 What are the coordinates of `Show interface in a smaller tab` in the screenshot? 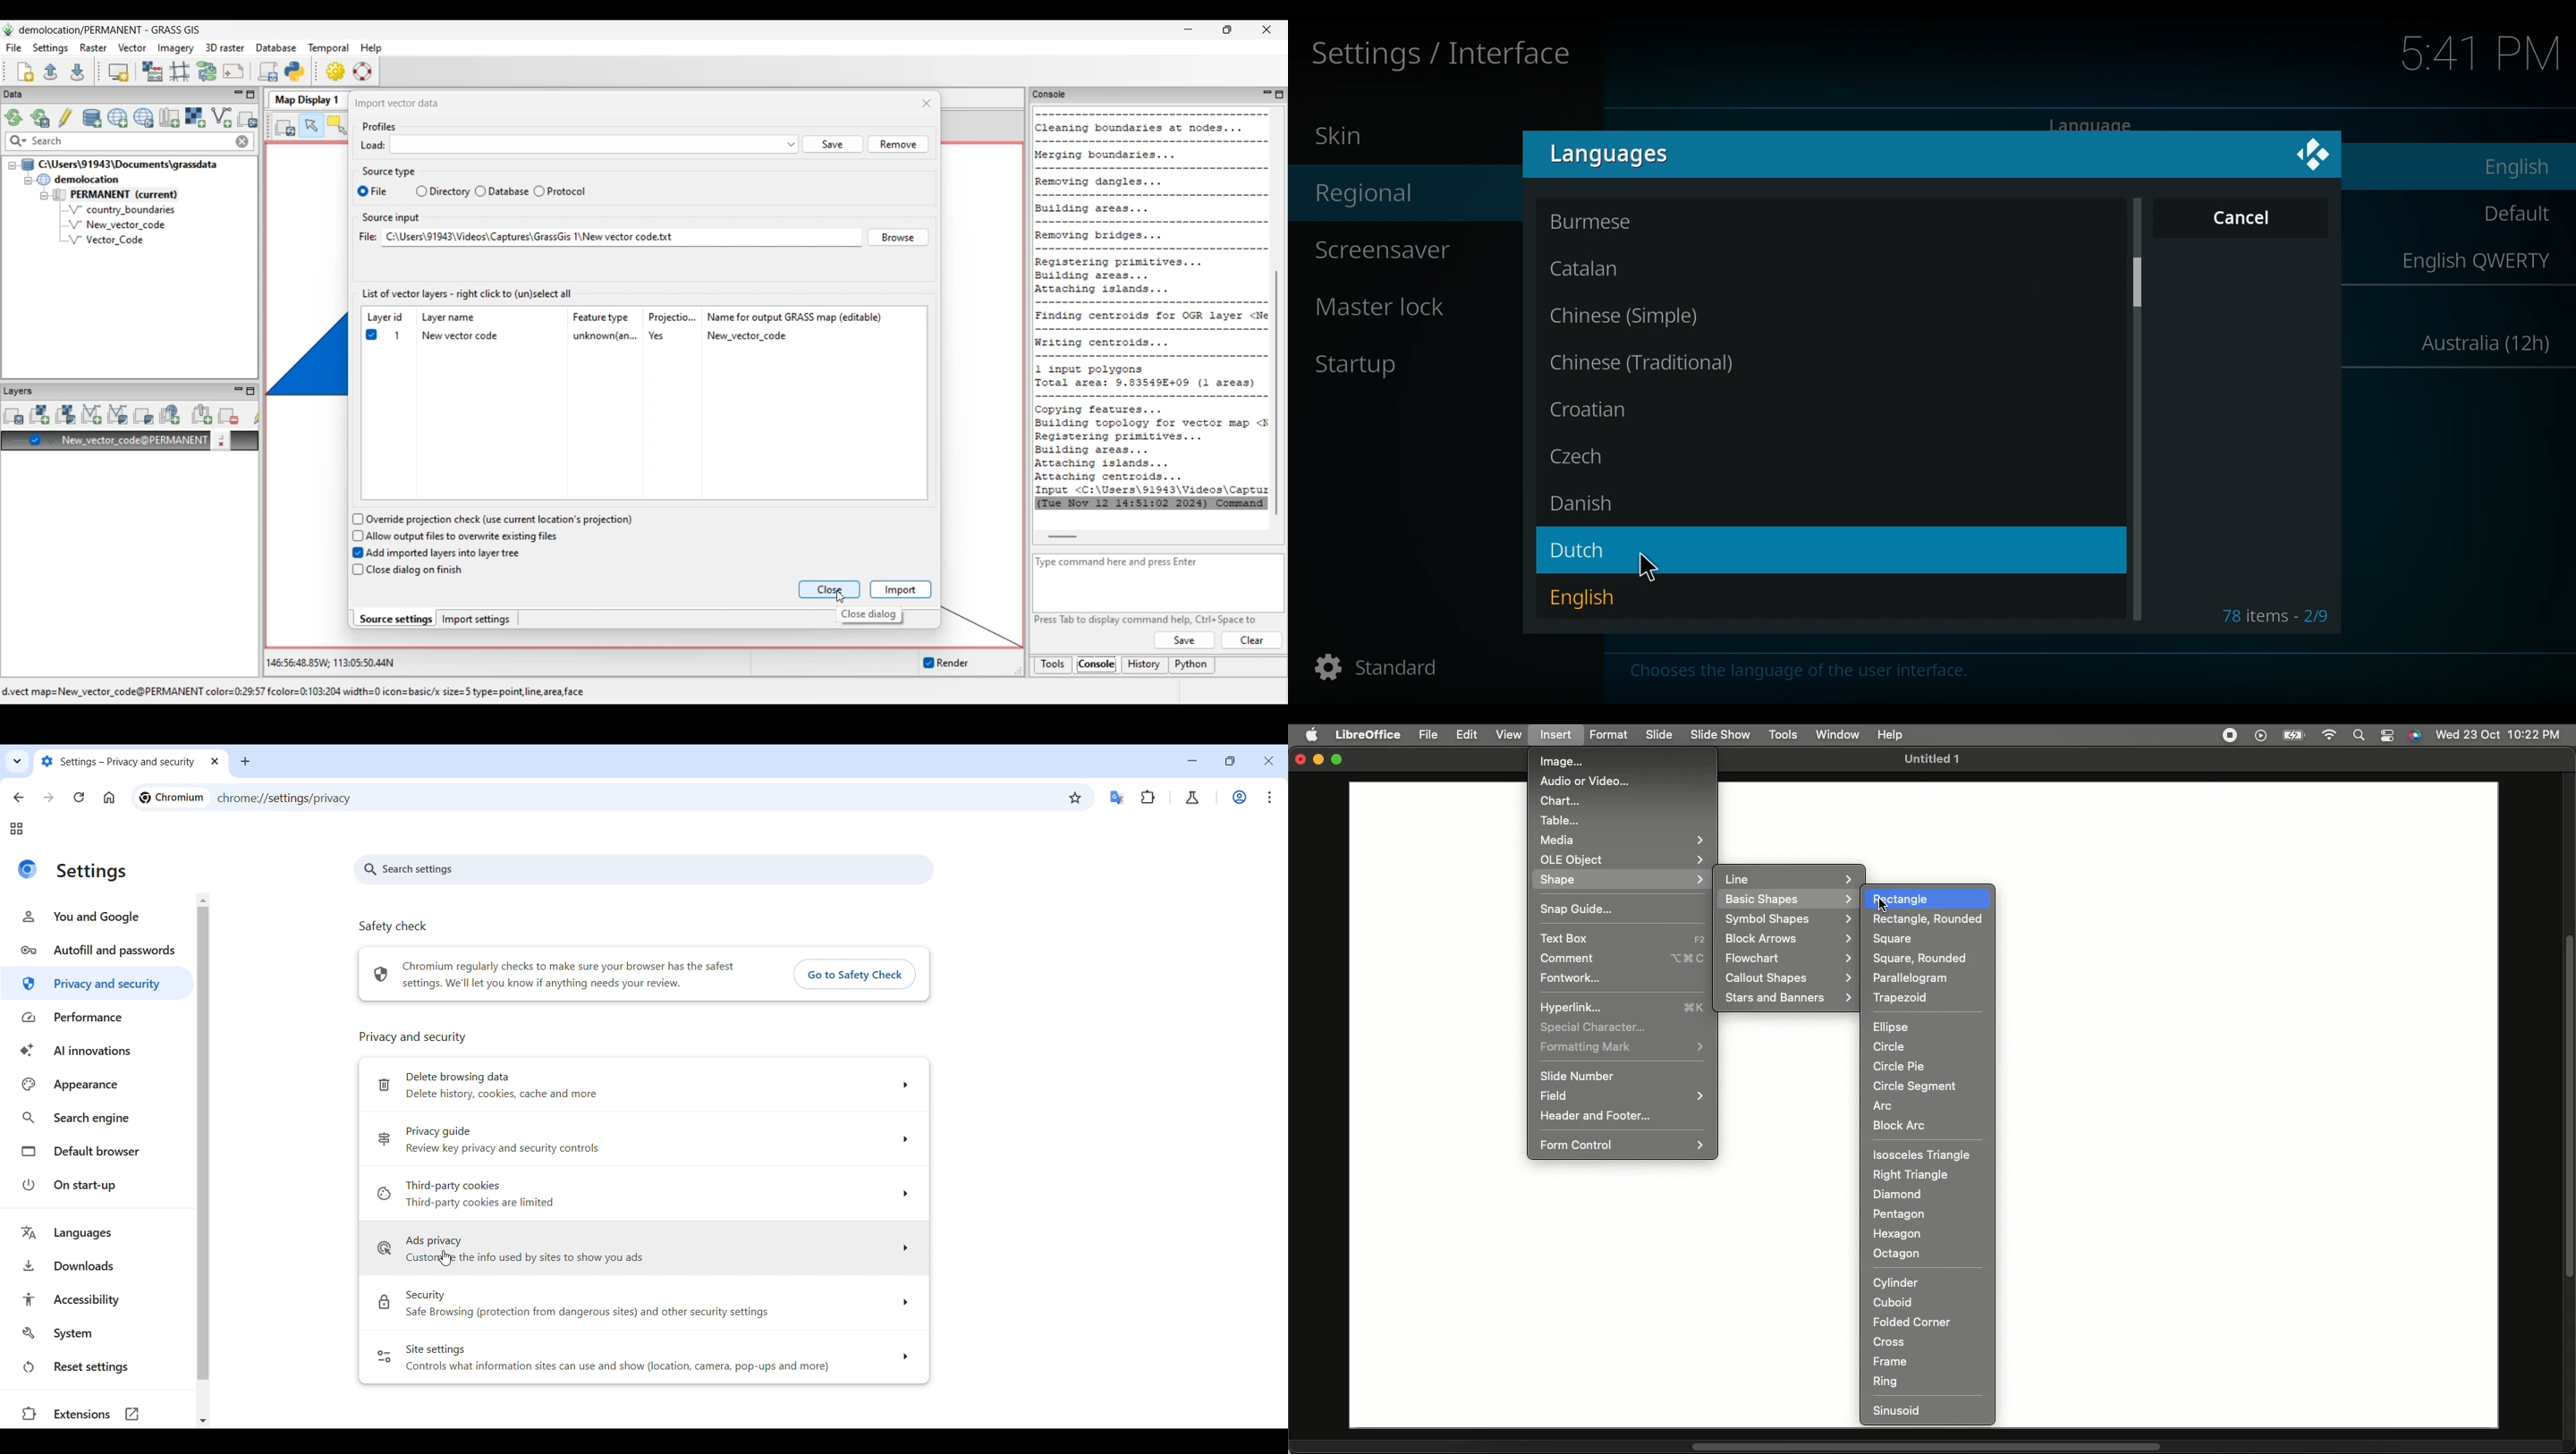 It's located at (1230, 761).